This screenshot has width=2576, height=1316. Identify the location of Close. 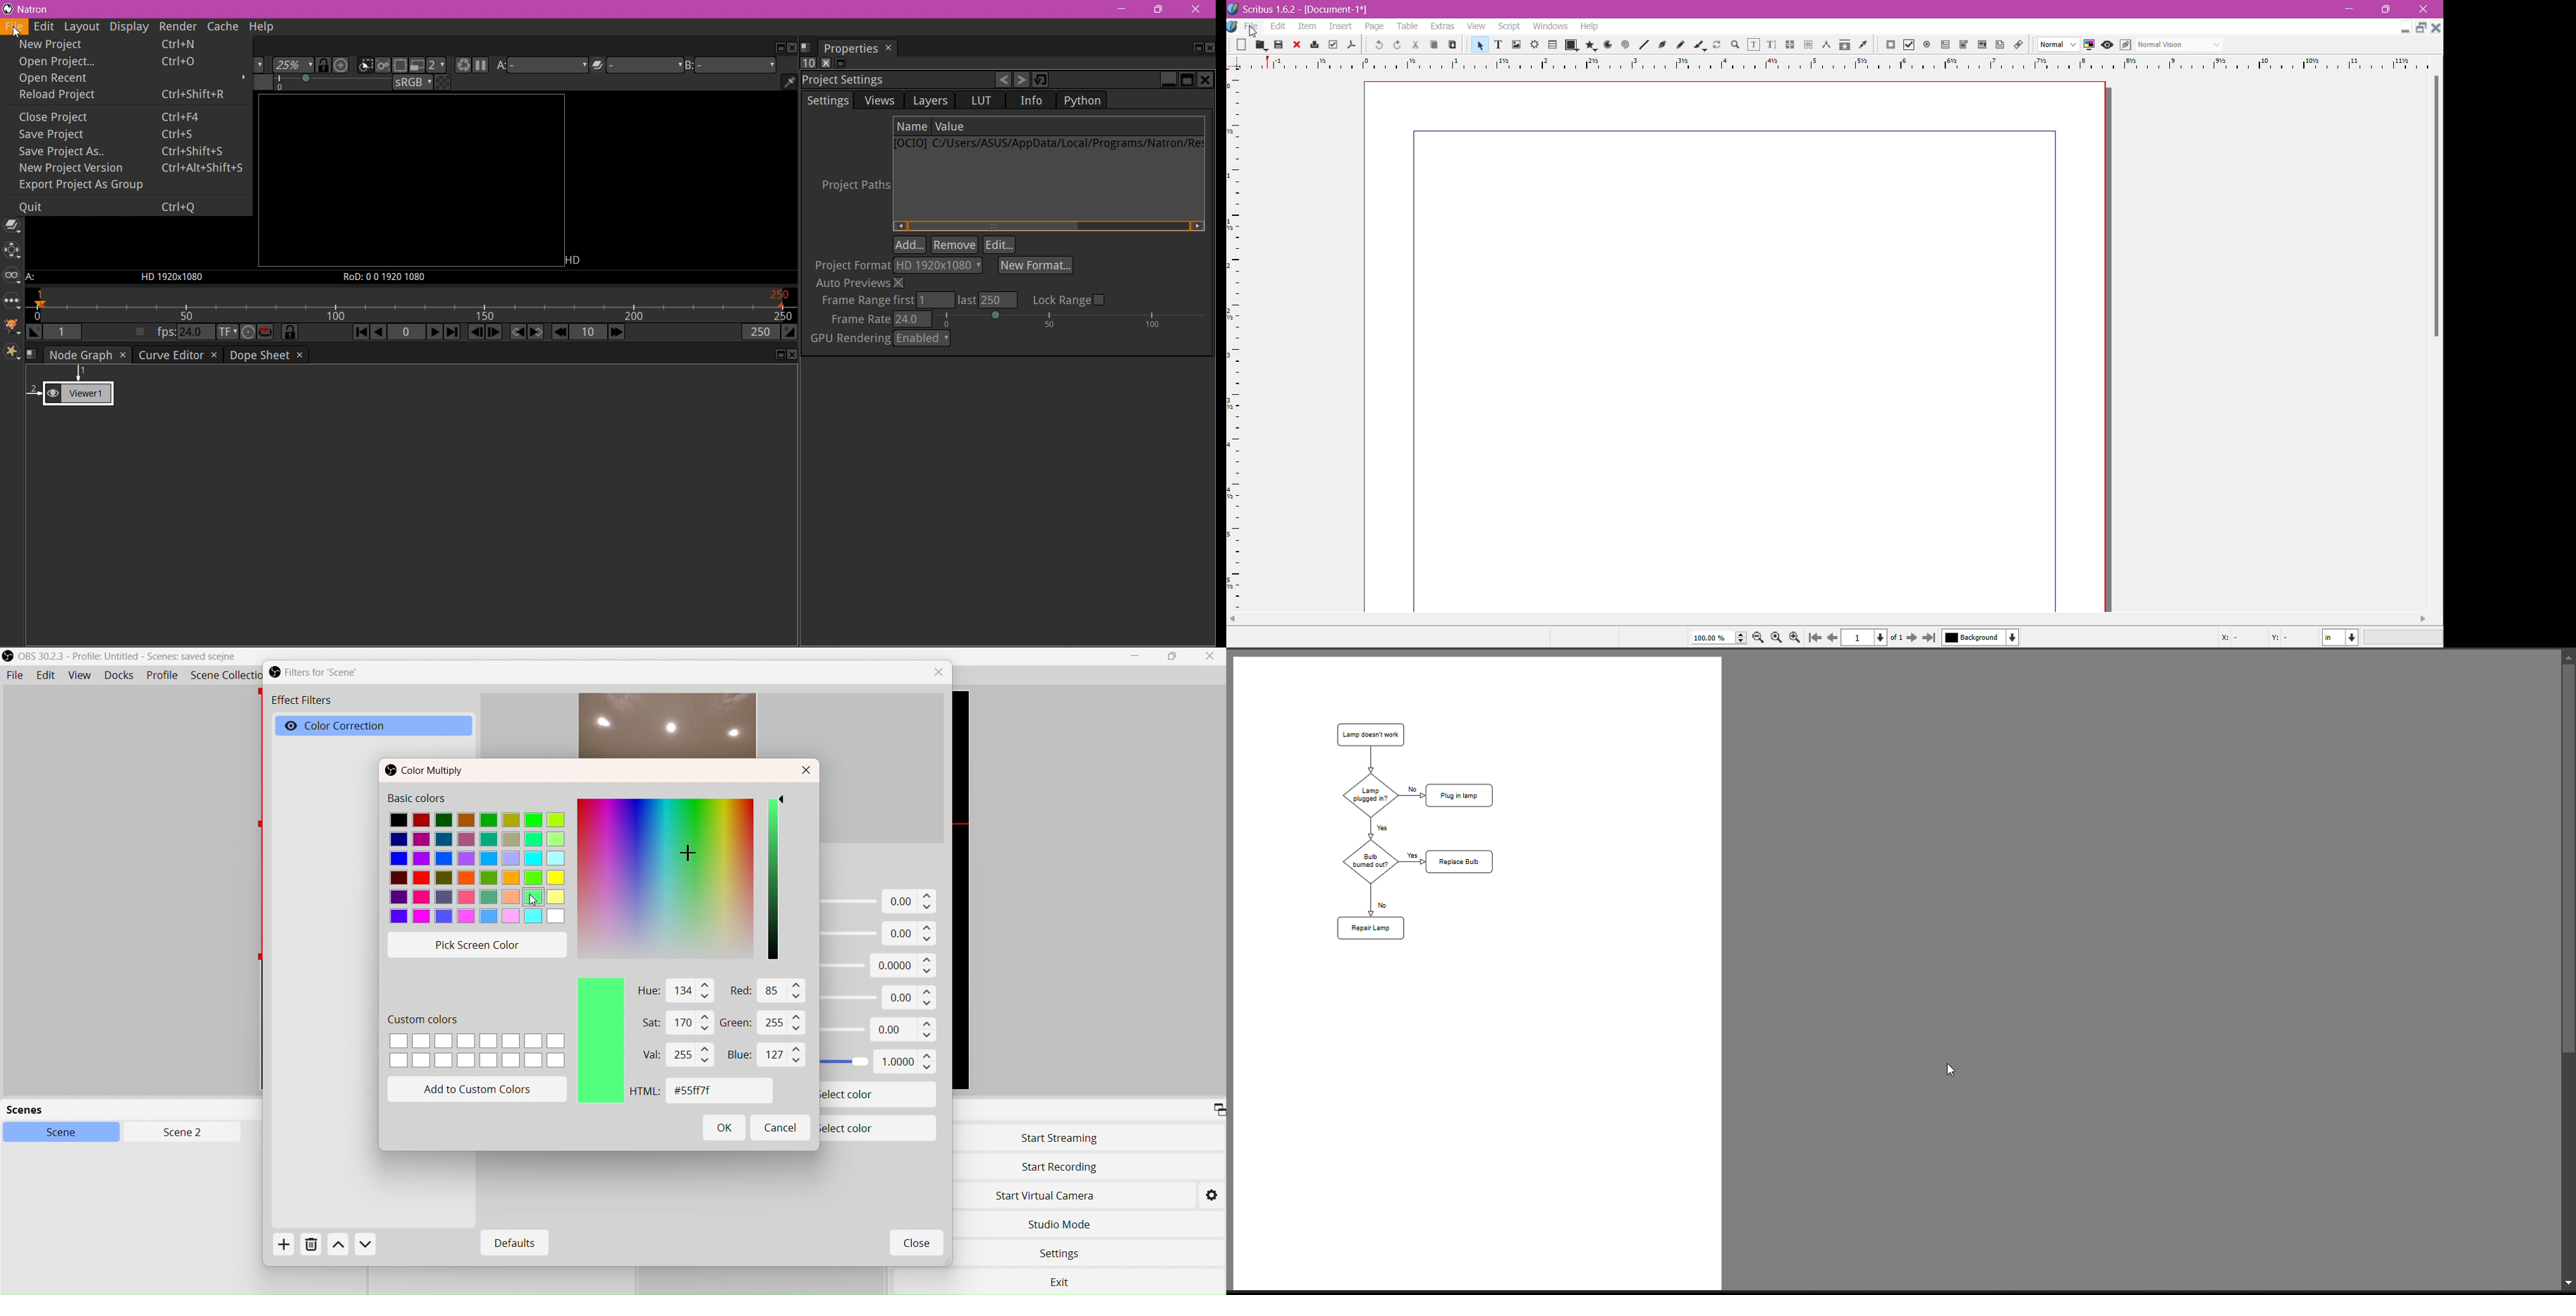
(942, 673).